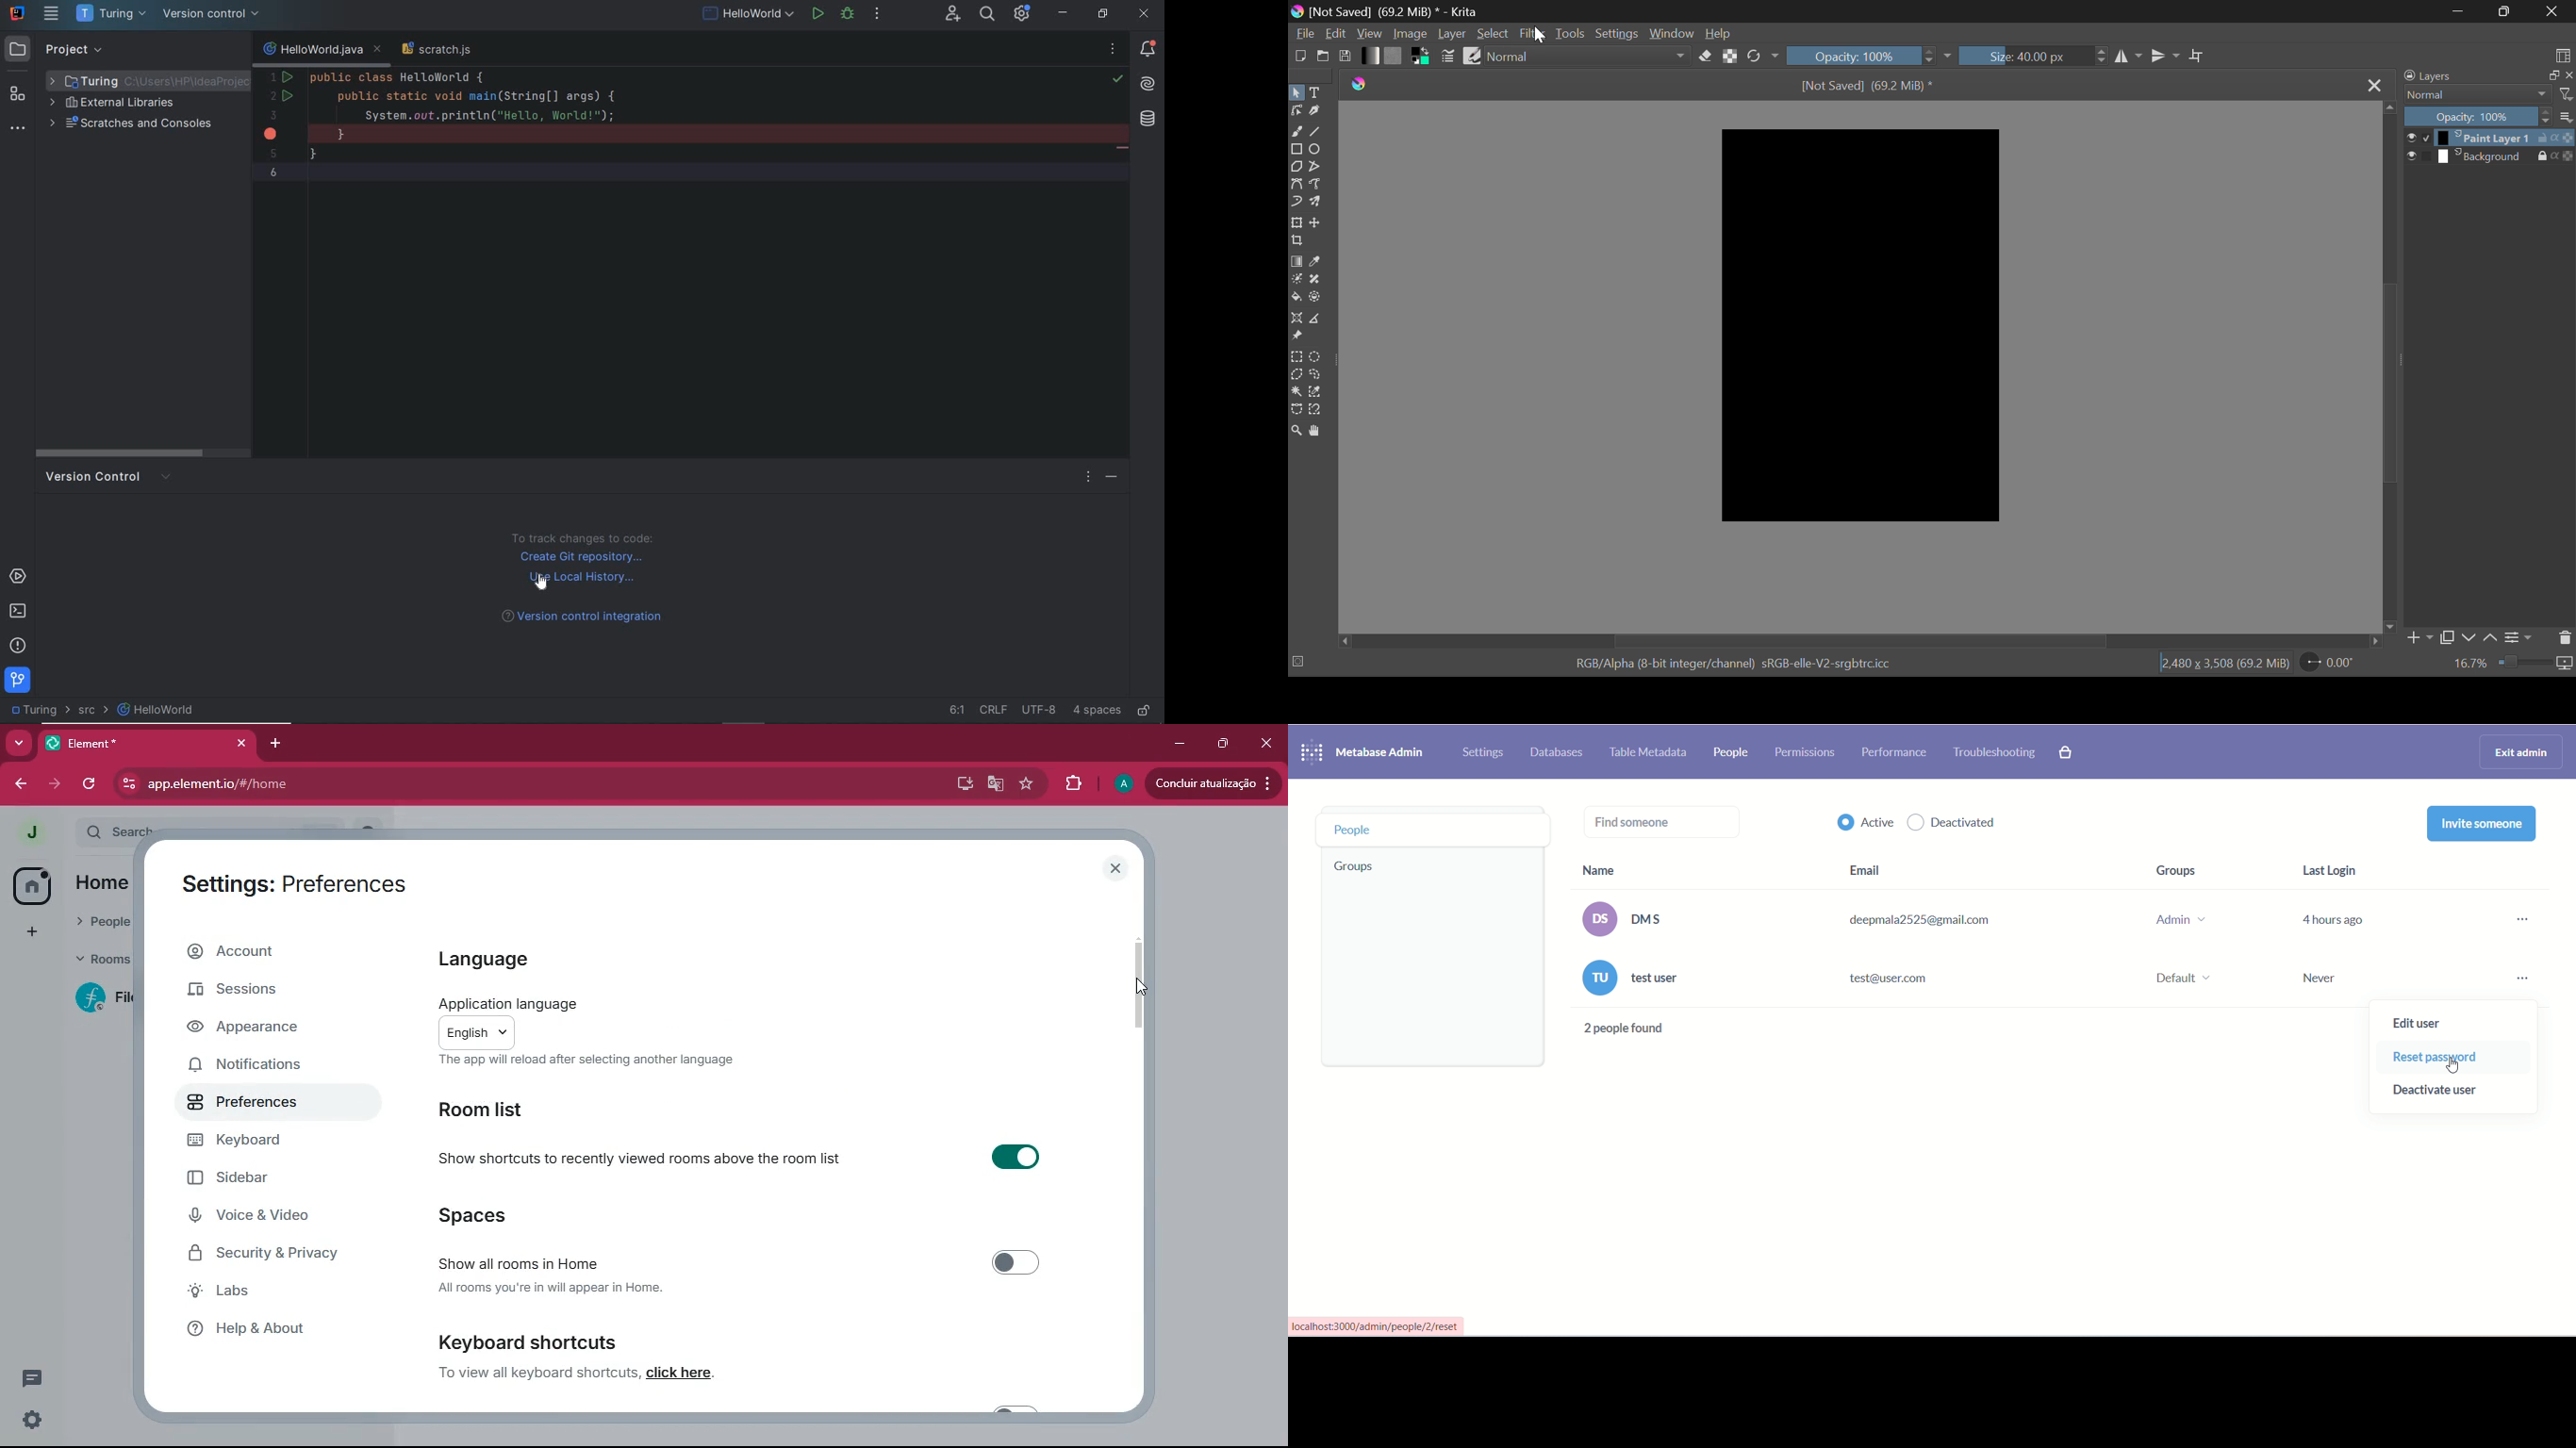  What do you see at coordinates (1267, 743) in the screenshot?
I see `close` at bounding box center [1267, 743].